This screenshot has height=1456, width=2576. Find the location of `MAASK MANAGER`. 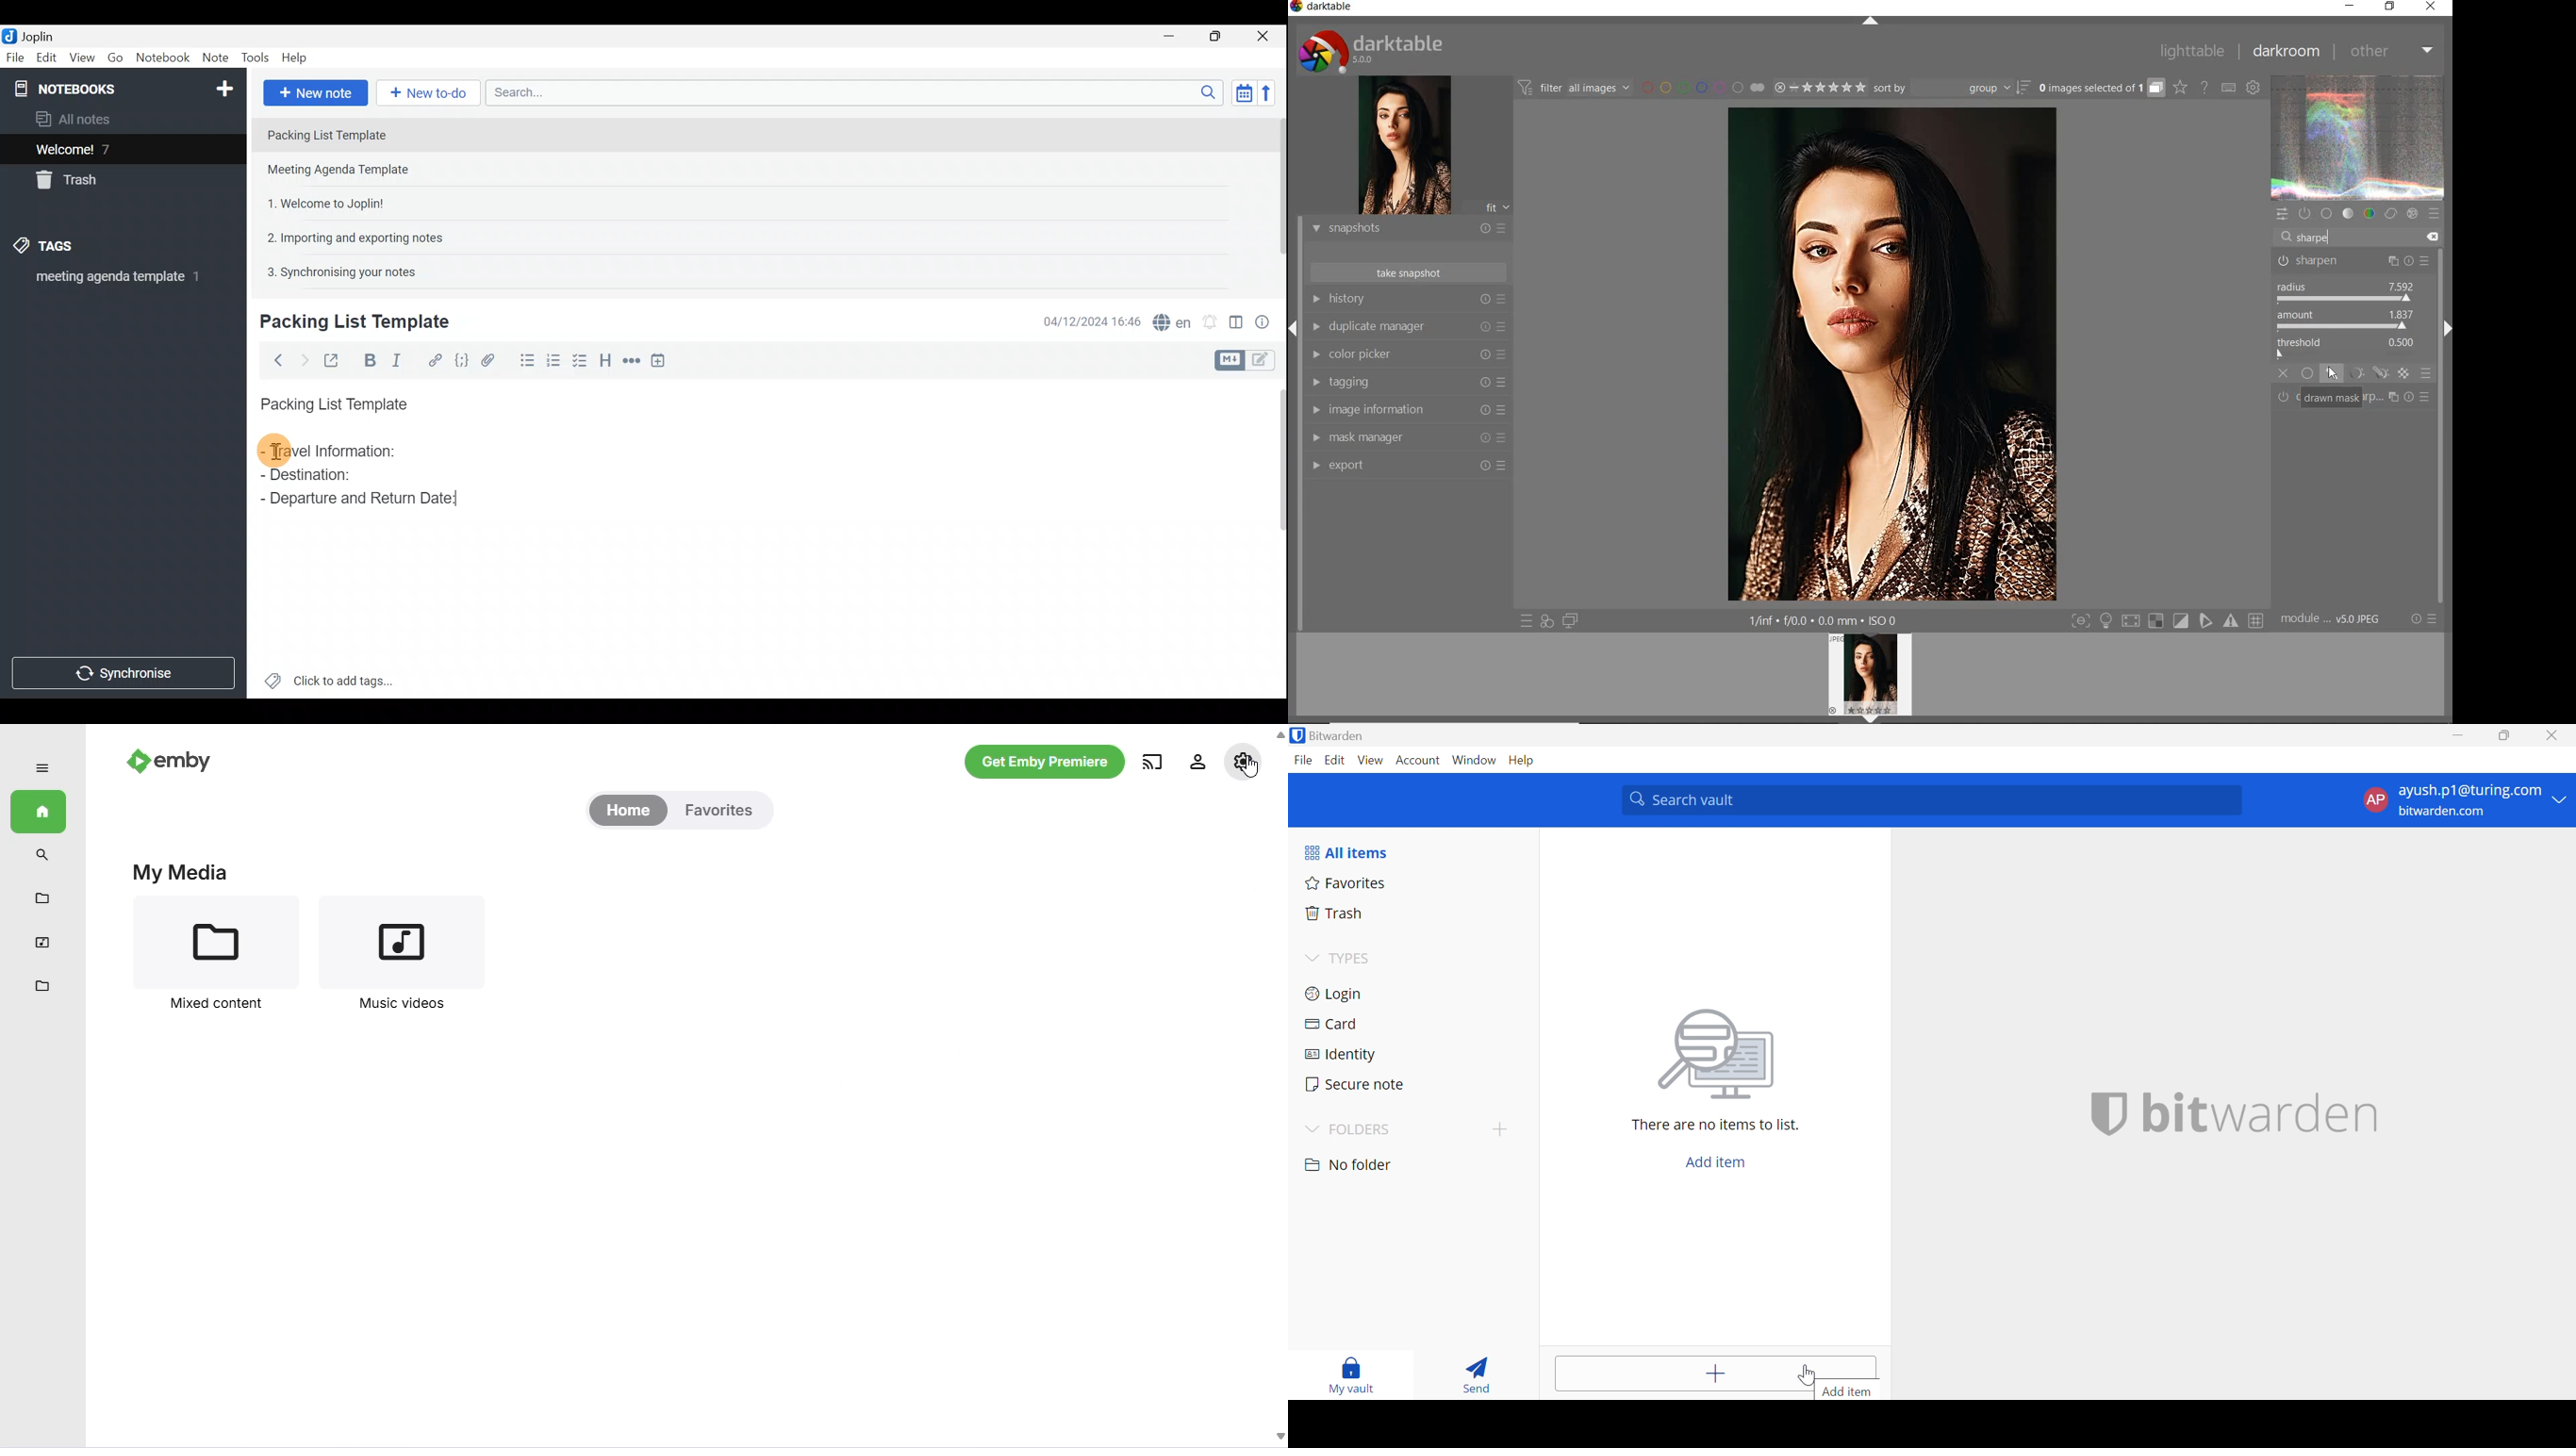

MAASK MANAGER is located at coordinates (1407, 438).